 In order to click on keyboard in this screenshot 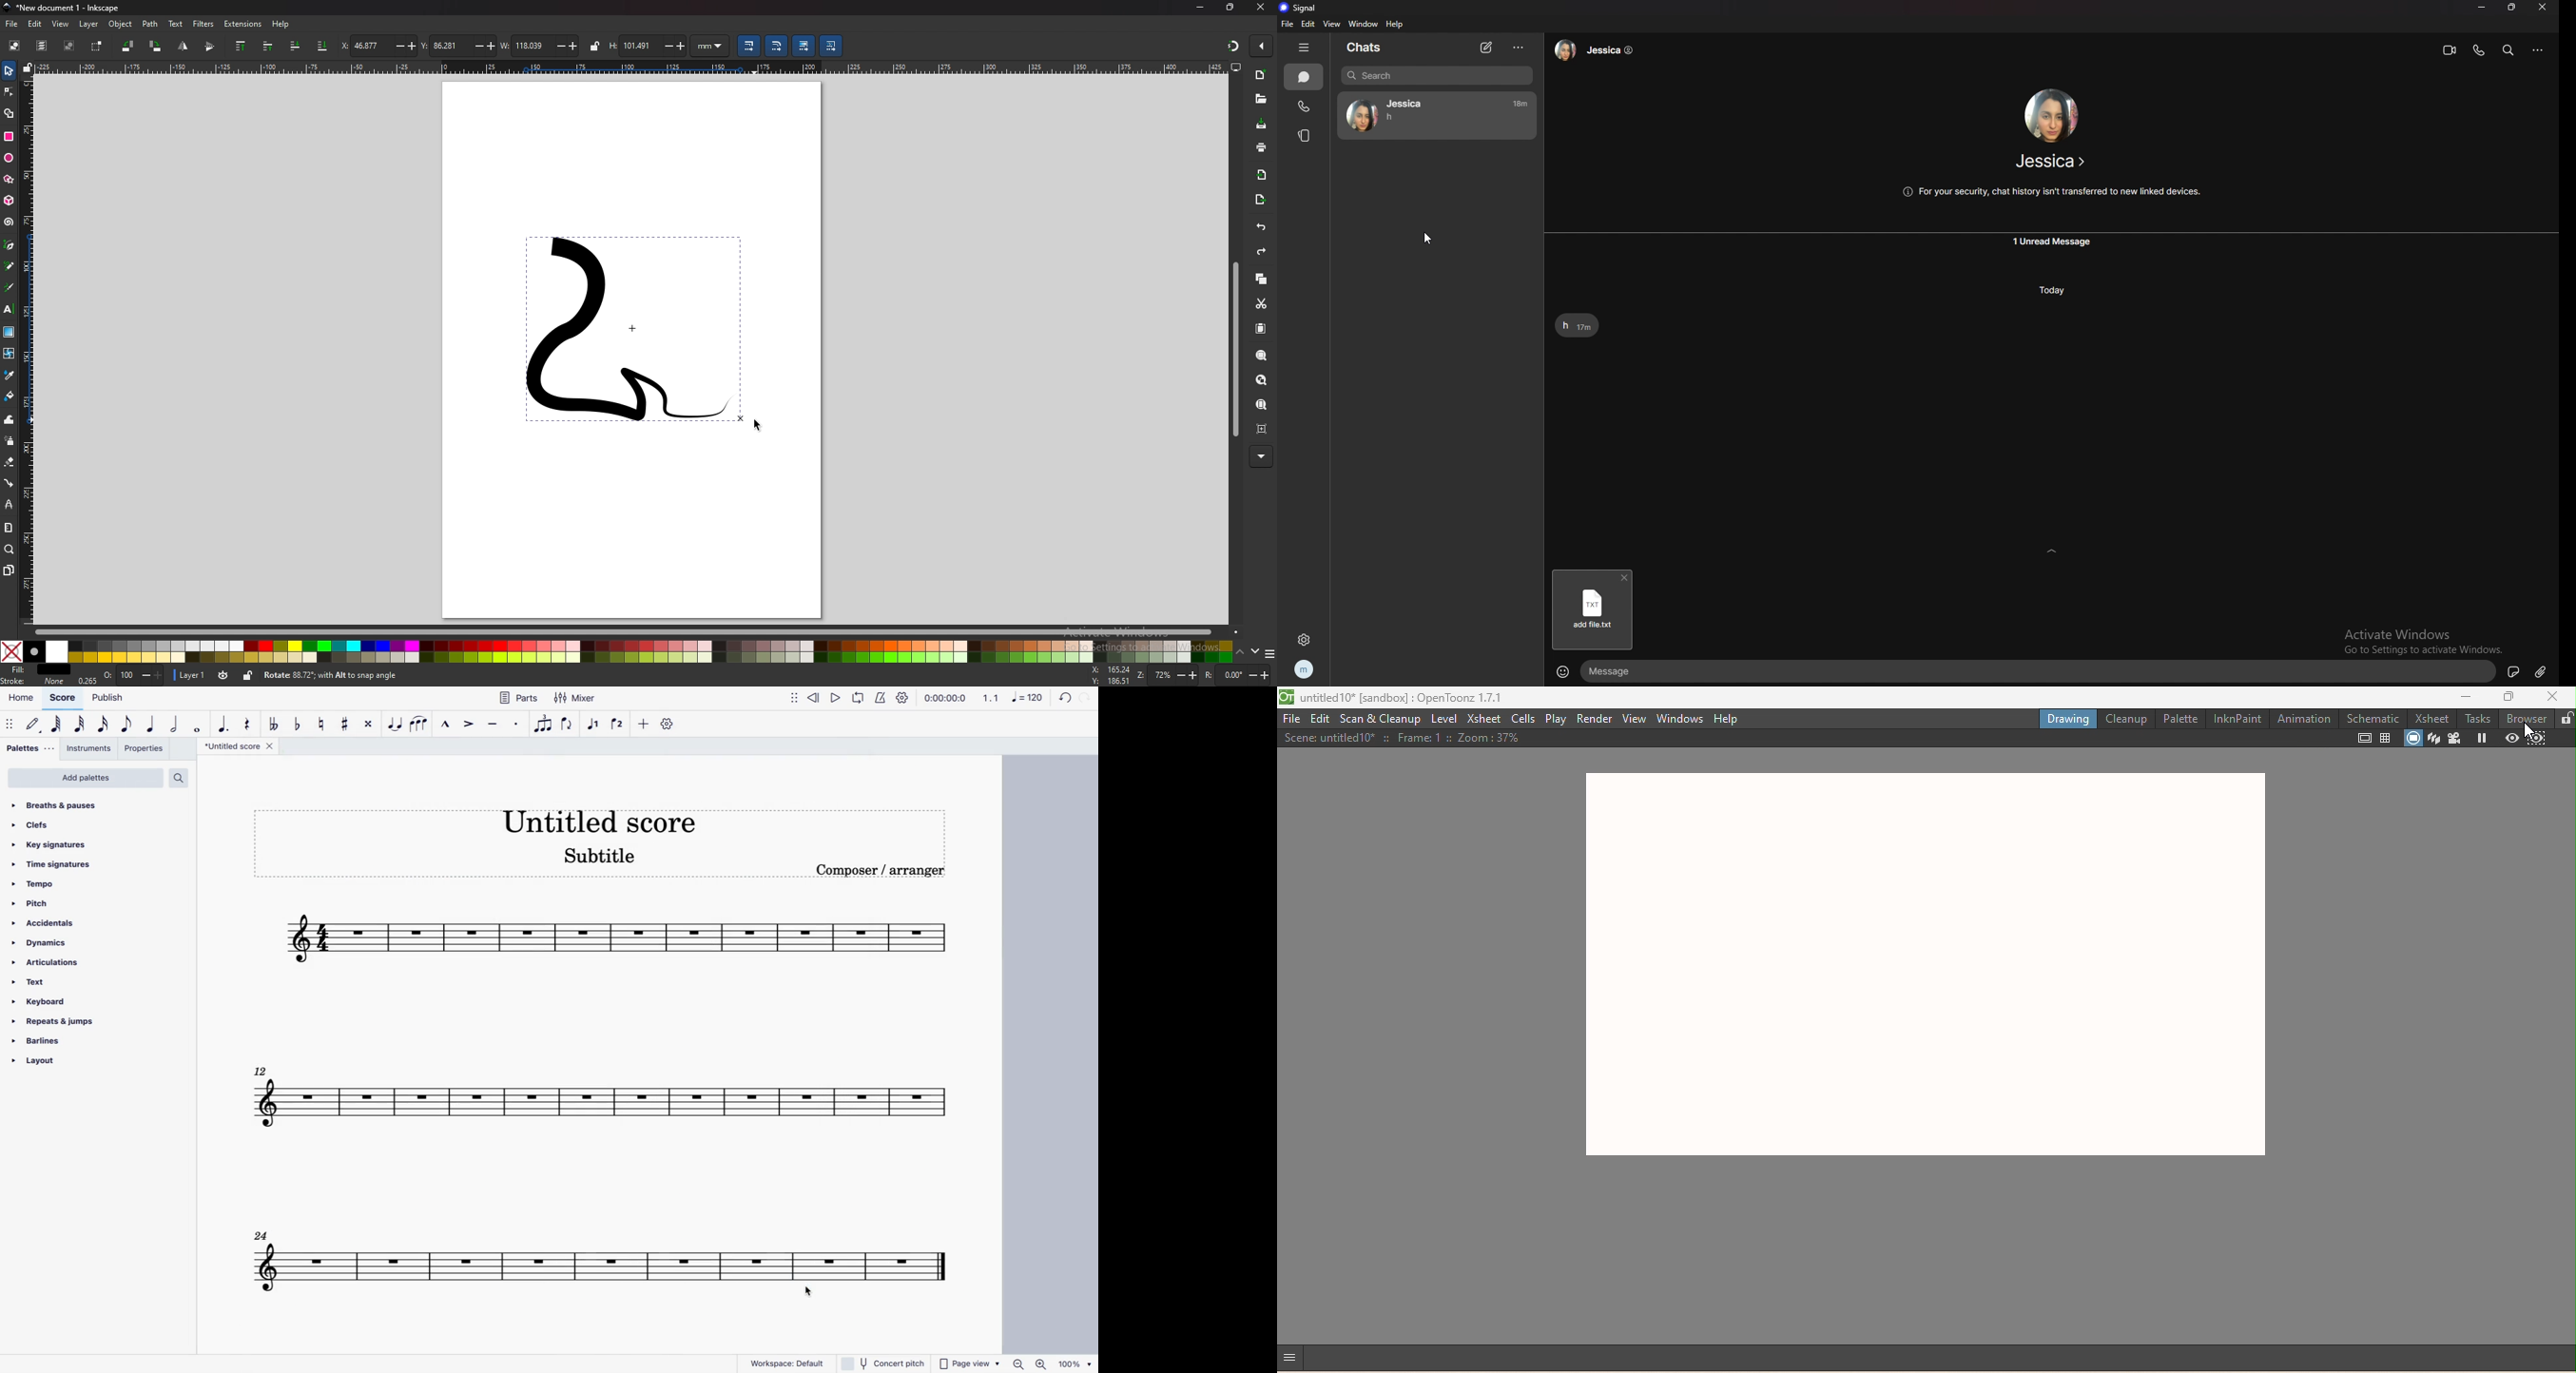, I will do `click(41, 1002)`.